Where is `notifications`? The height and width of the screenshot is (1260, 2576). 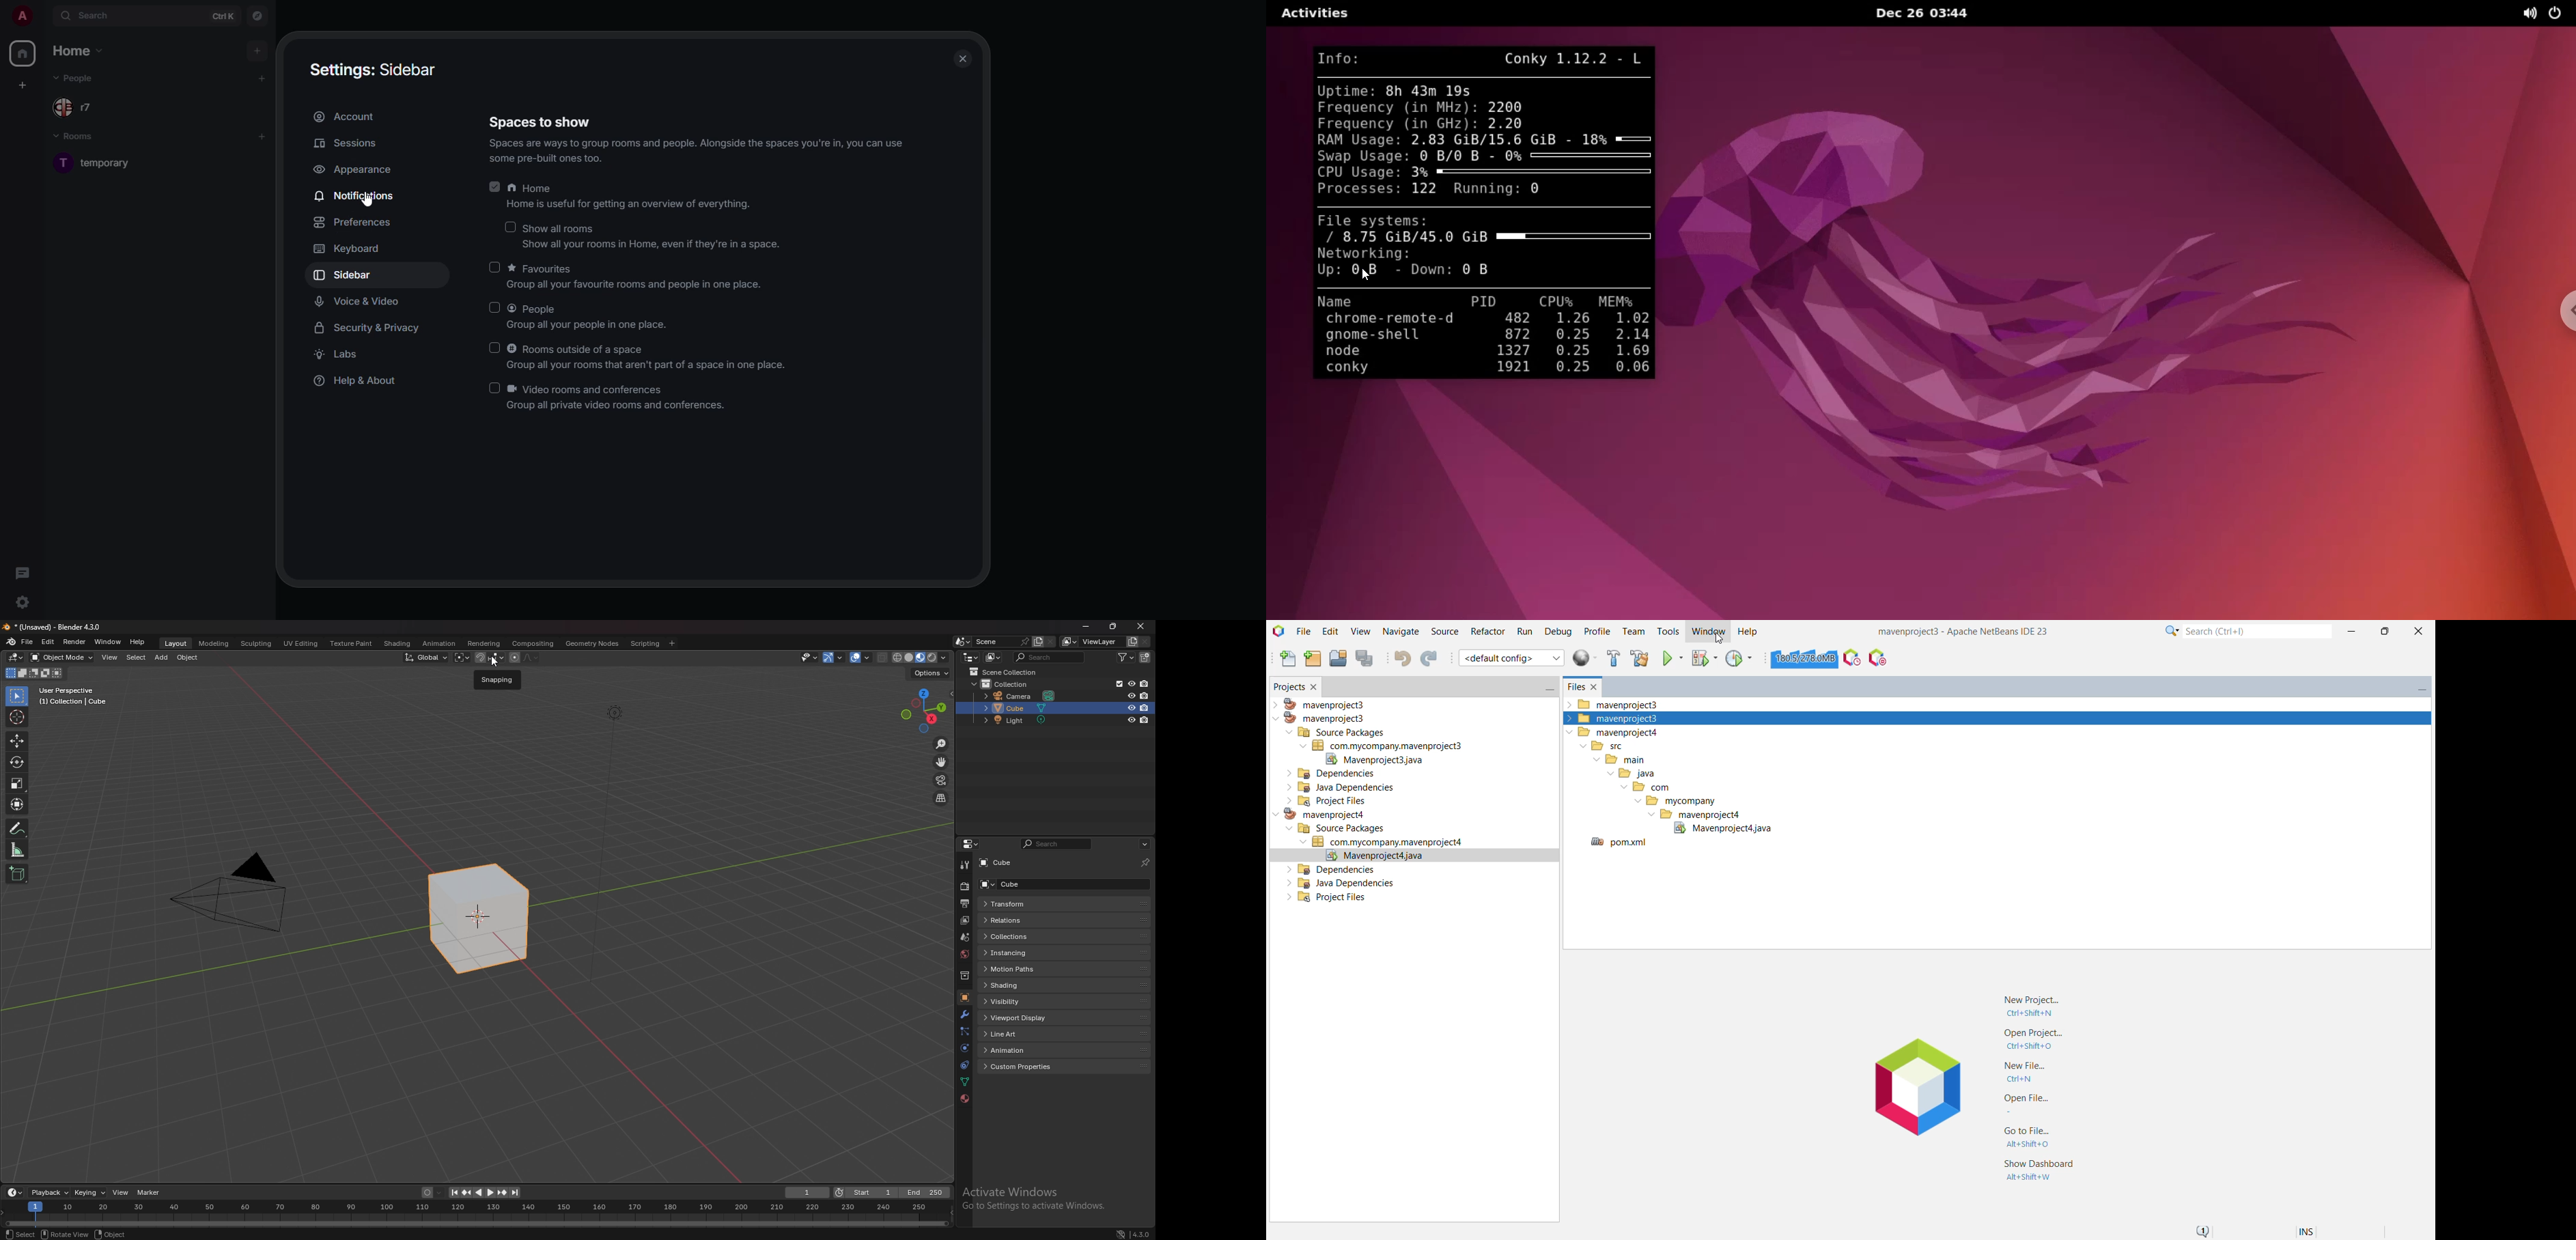 notifications is located at coordinates (358, 197).